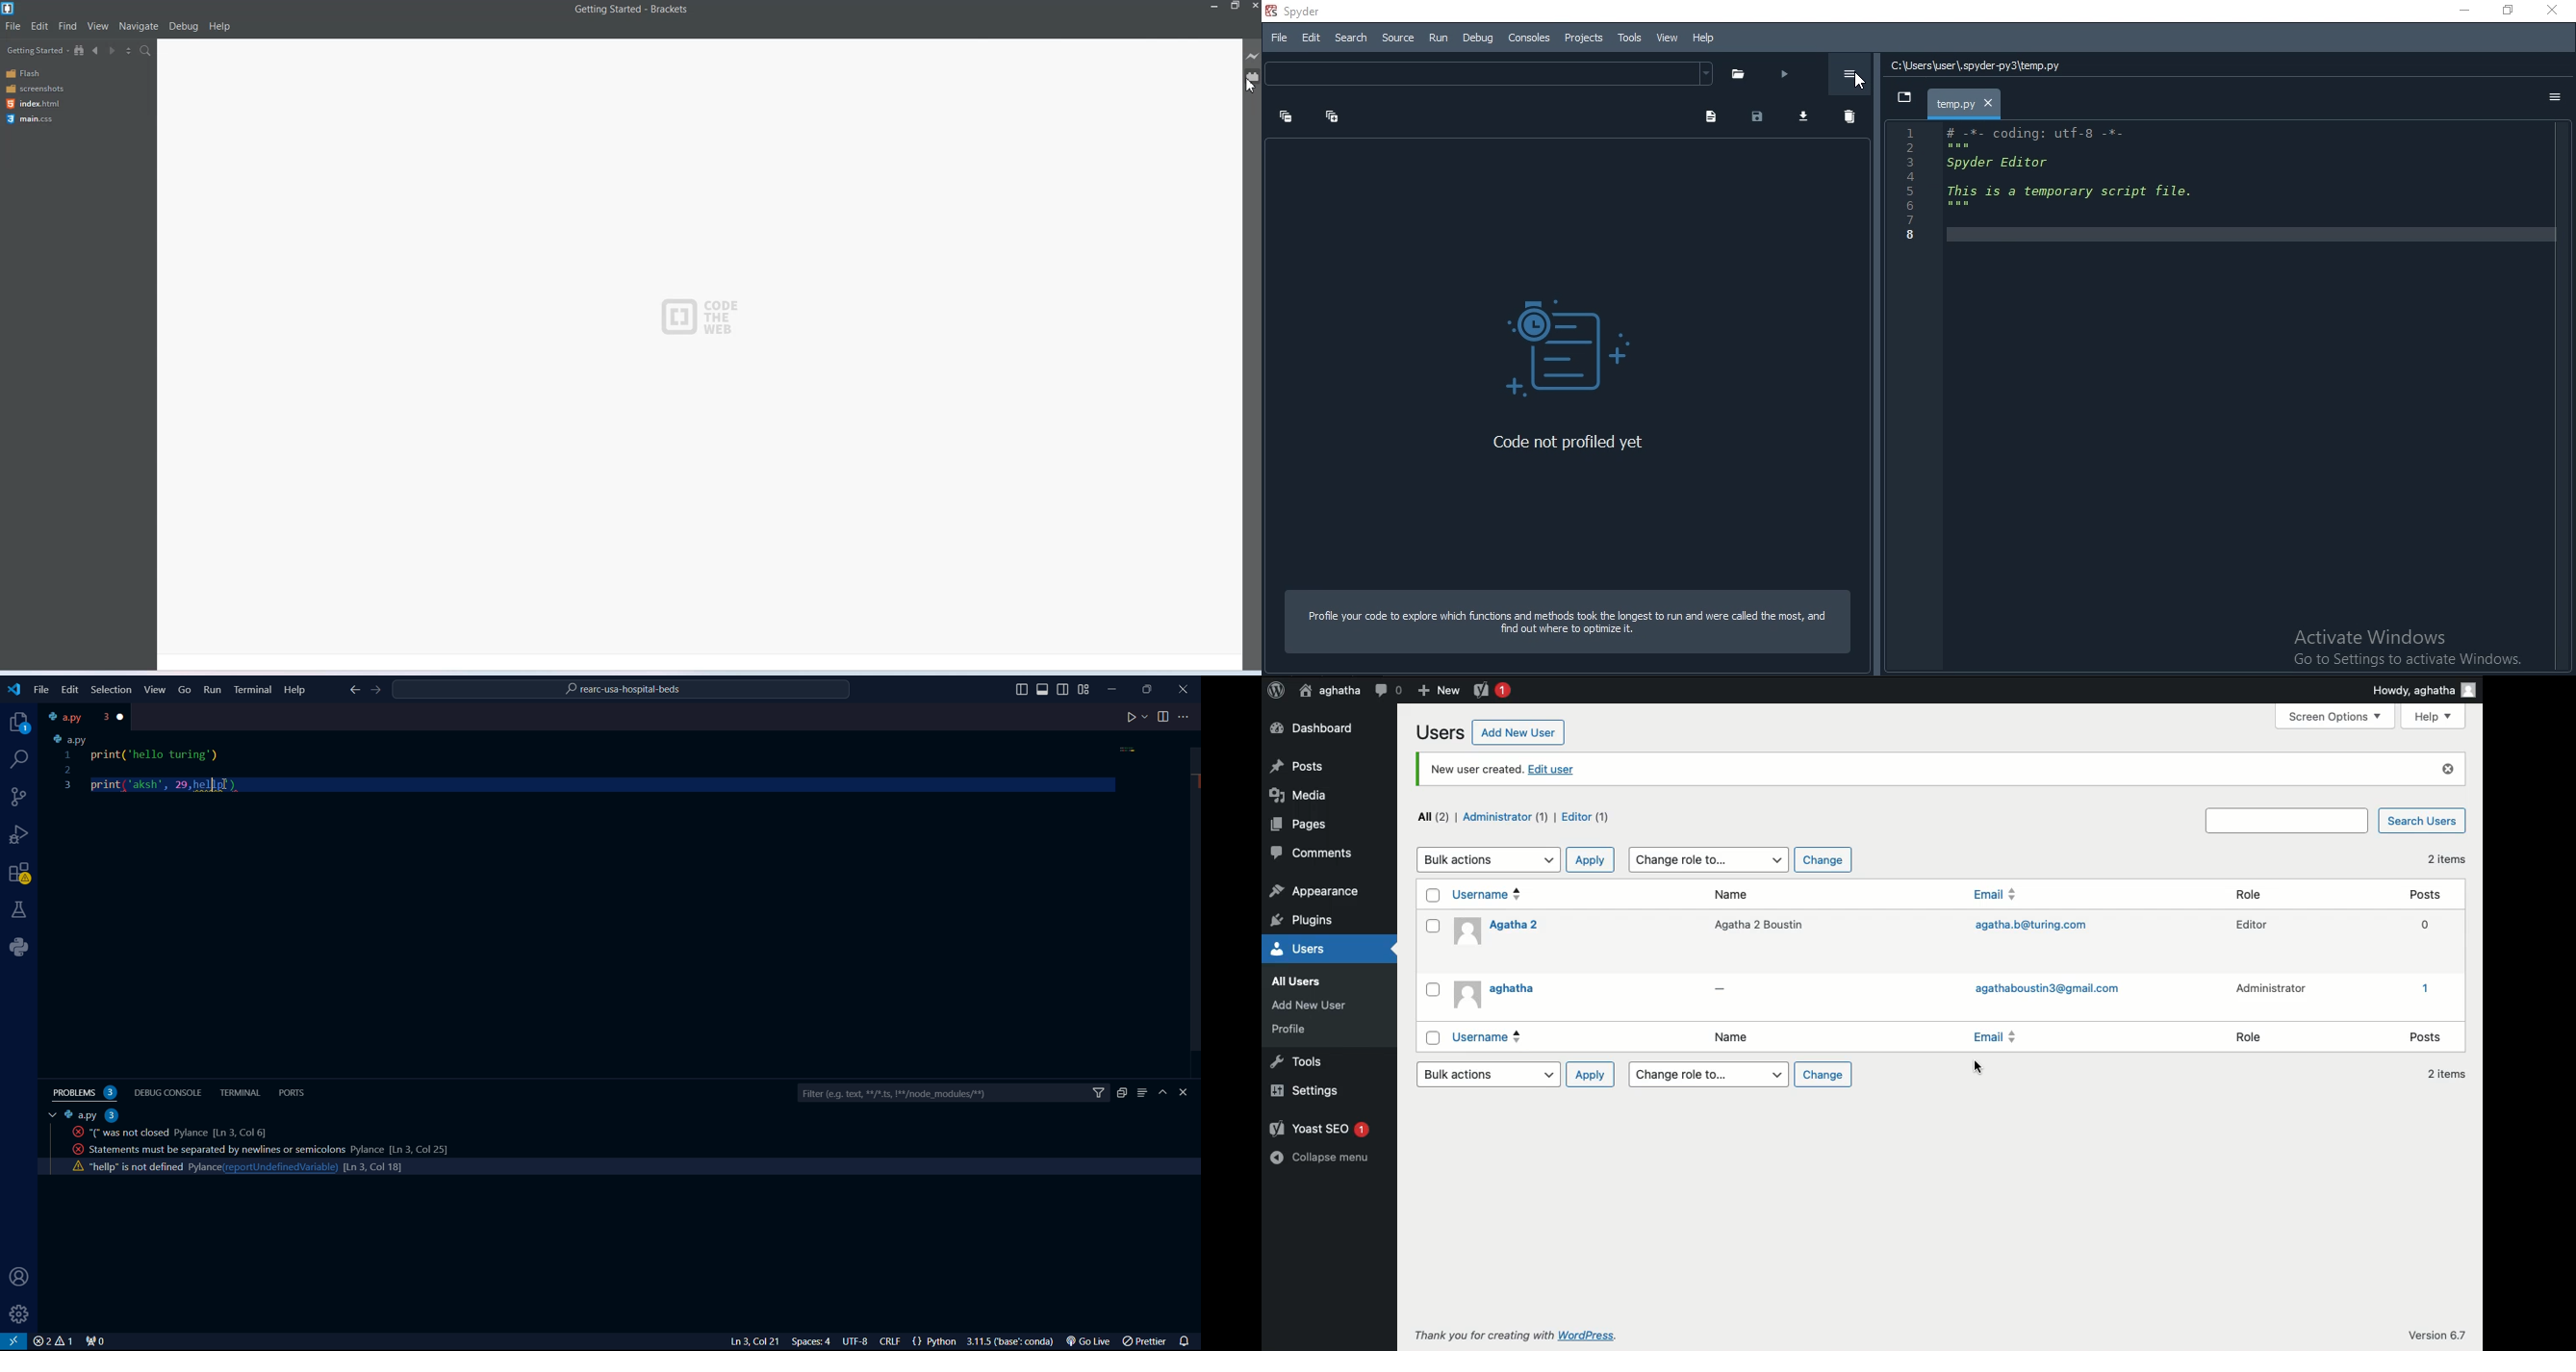 Image resolution: width=2576 pixels, height=1372 pixels. What do you see at coordinates (669, 9) in the screenshot?
I see `Brackets` at bounding box center [669, 9].